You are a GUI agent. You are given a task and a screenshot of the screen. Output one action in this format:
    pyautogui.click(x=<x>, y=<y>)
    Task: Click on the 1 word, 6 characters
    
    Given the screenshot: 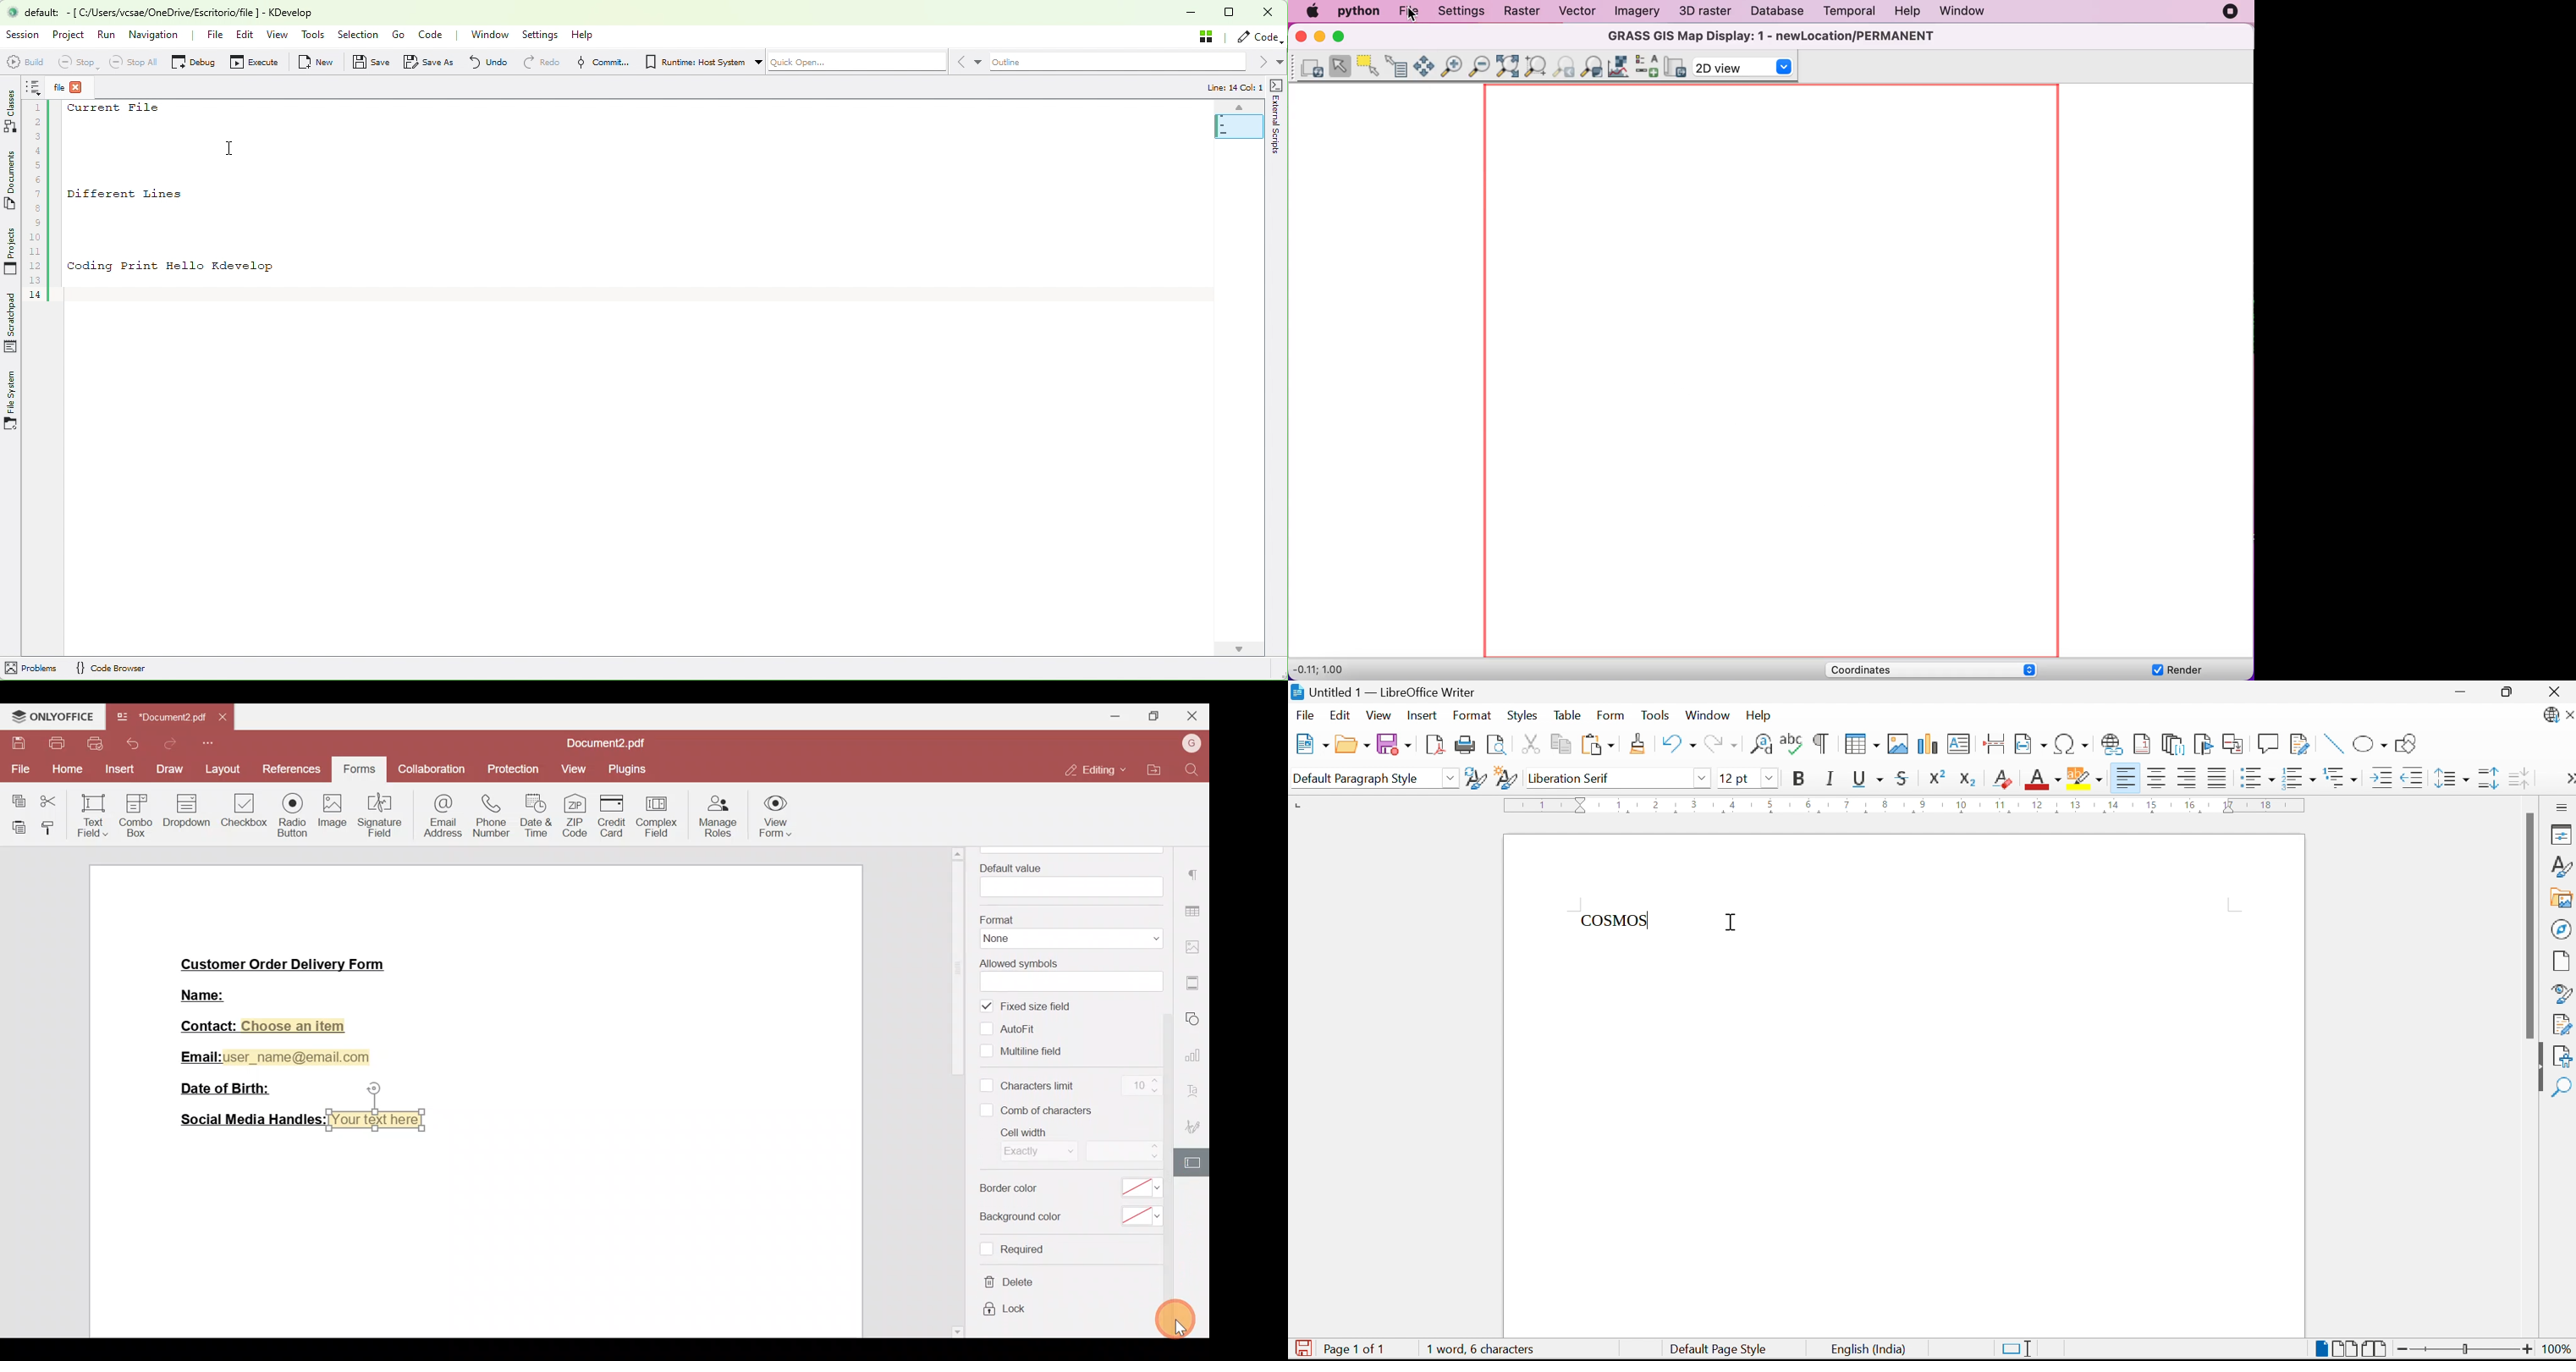 What is the action you would take?
    pyautogui.click(x=1485, y=1349)
    